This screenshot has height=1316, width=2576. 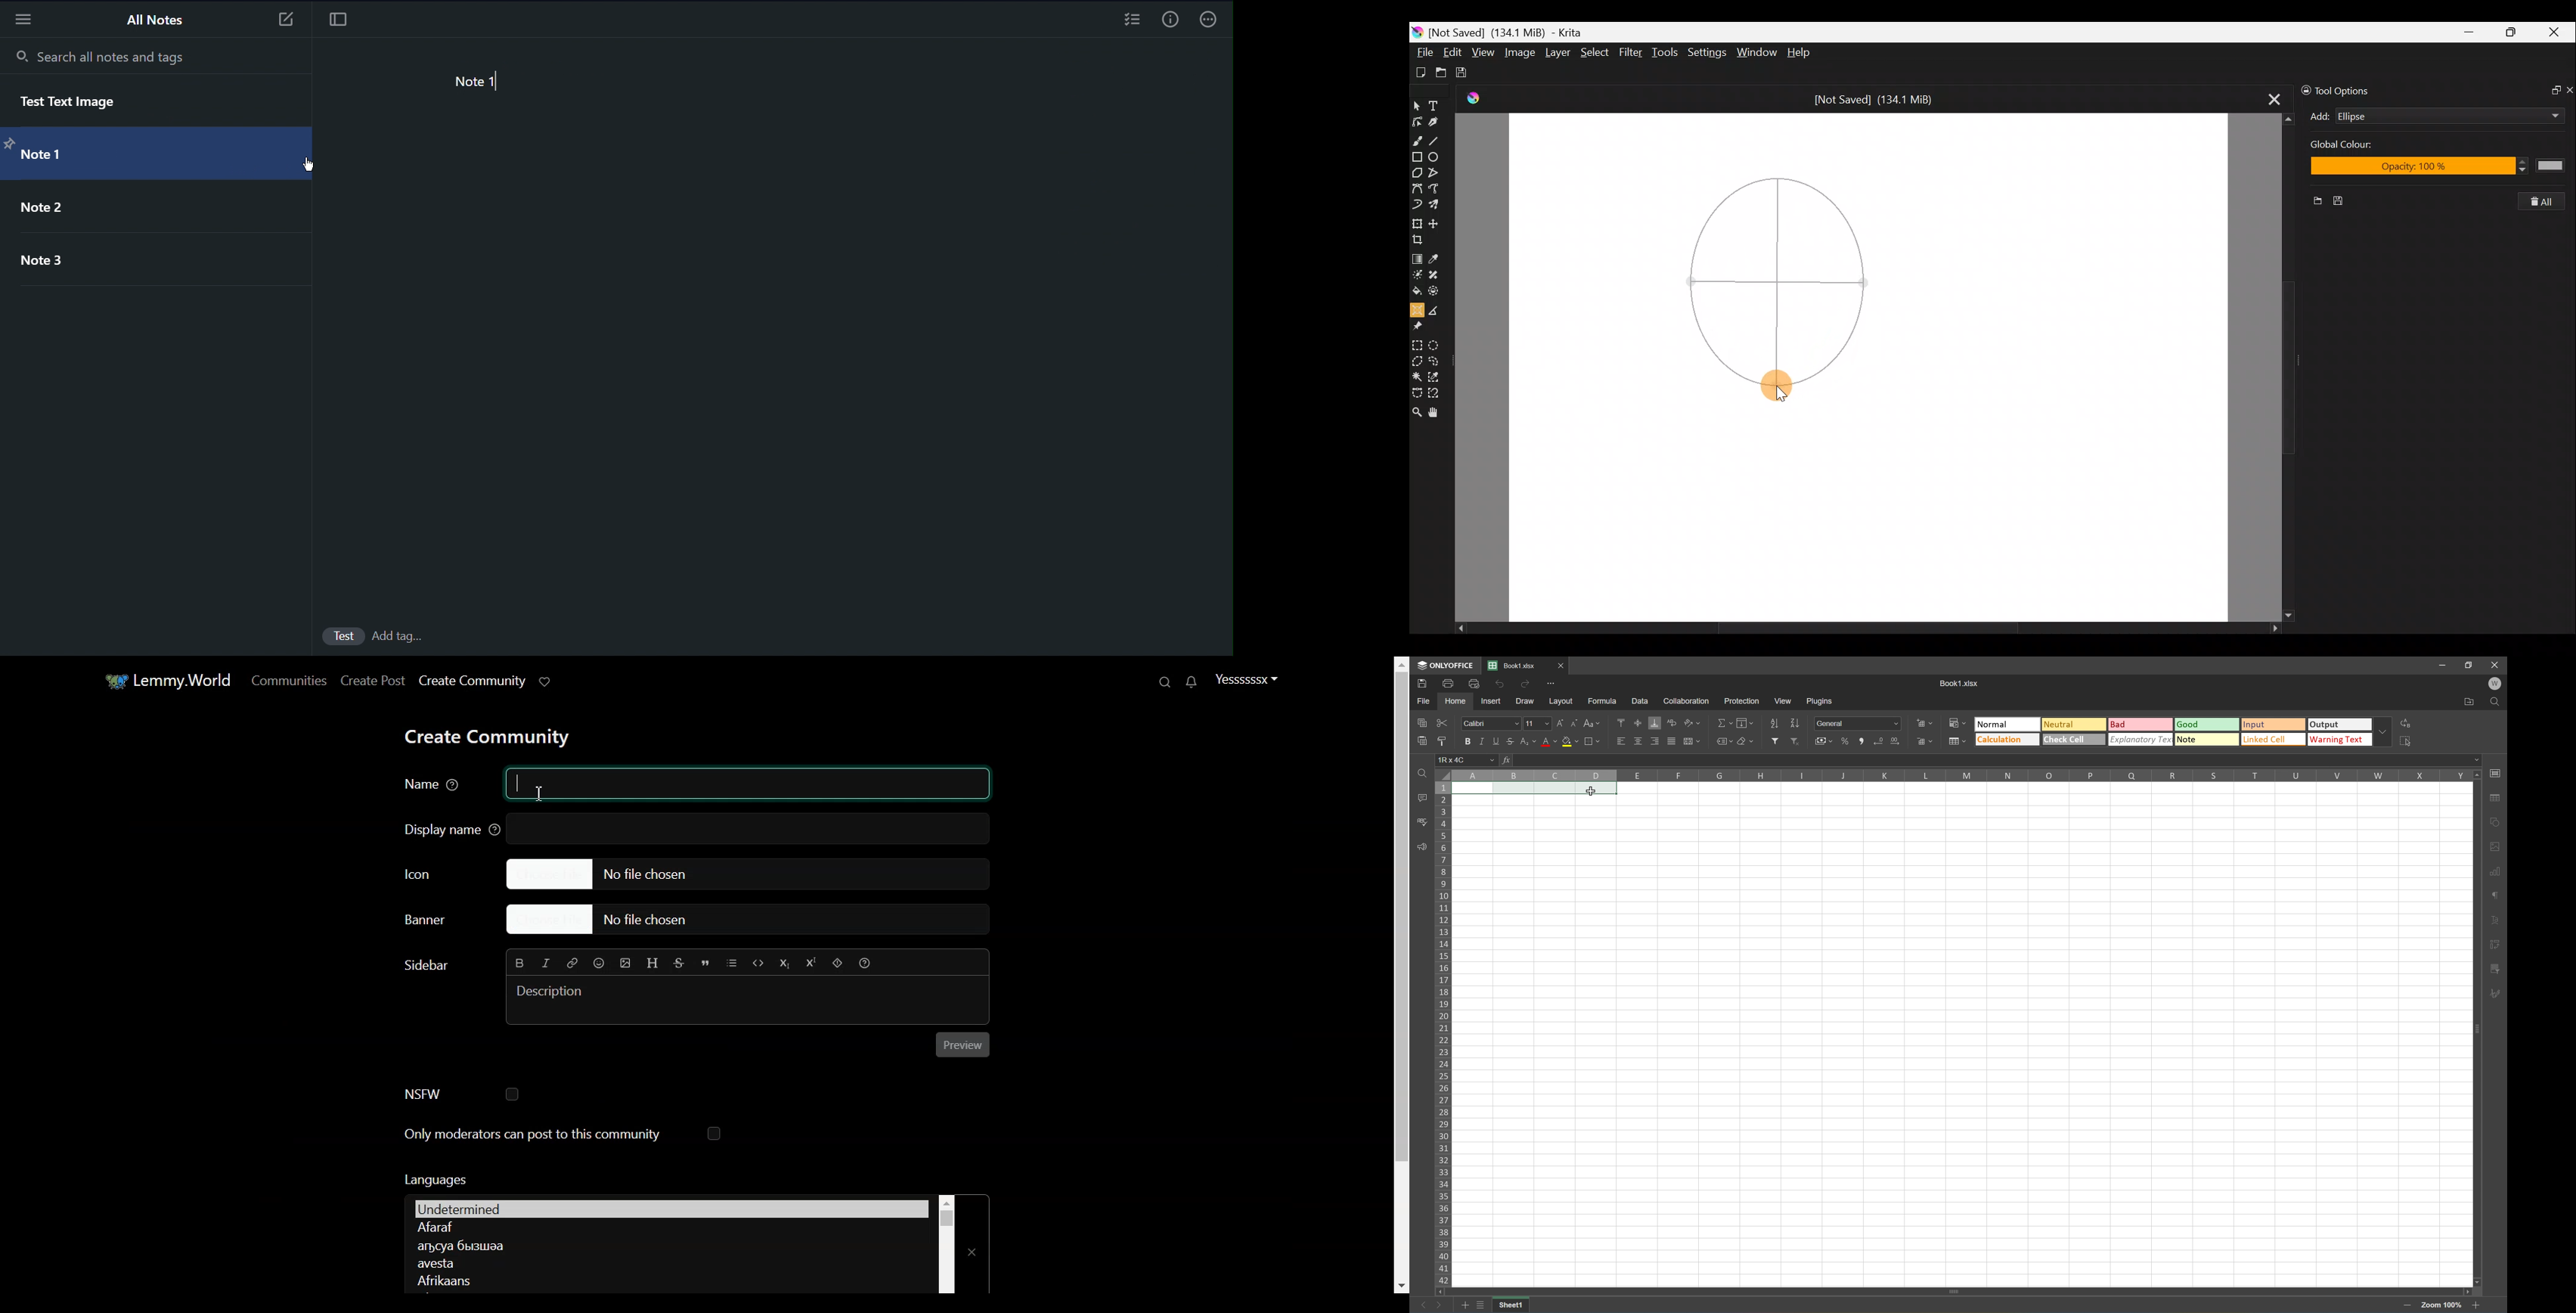 I want to click on Slide settings, so click(x=2497, y=773).